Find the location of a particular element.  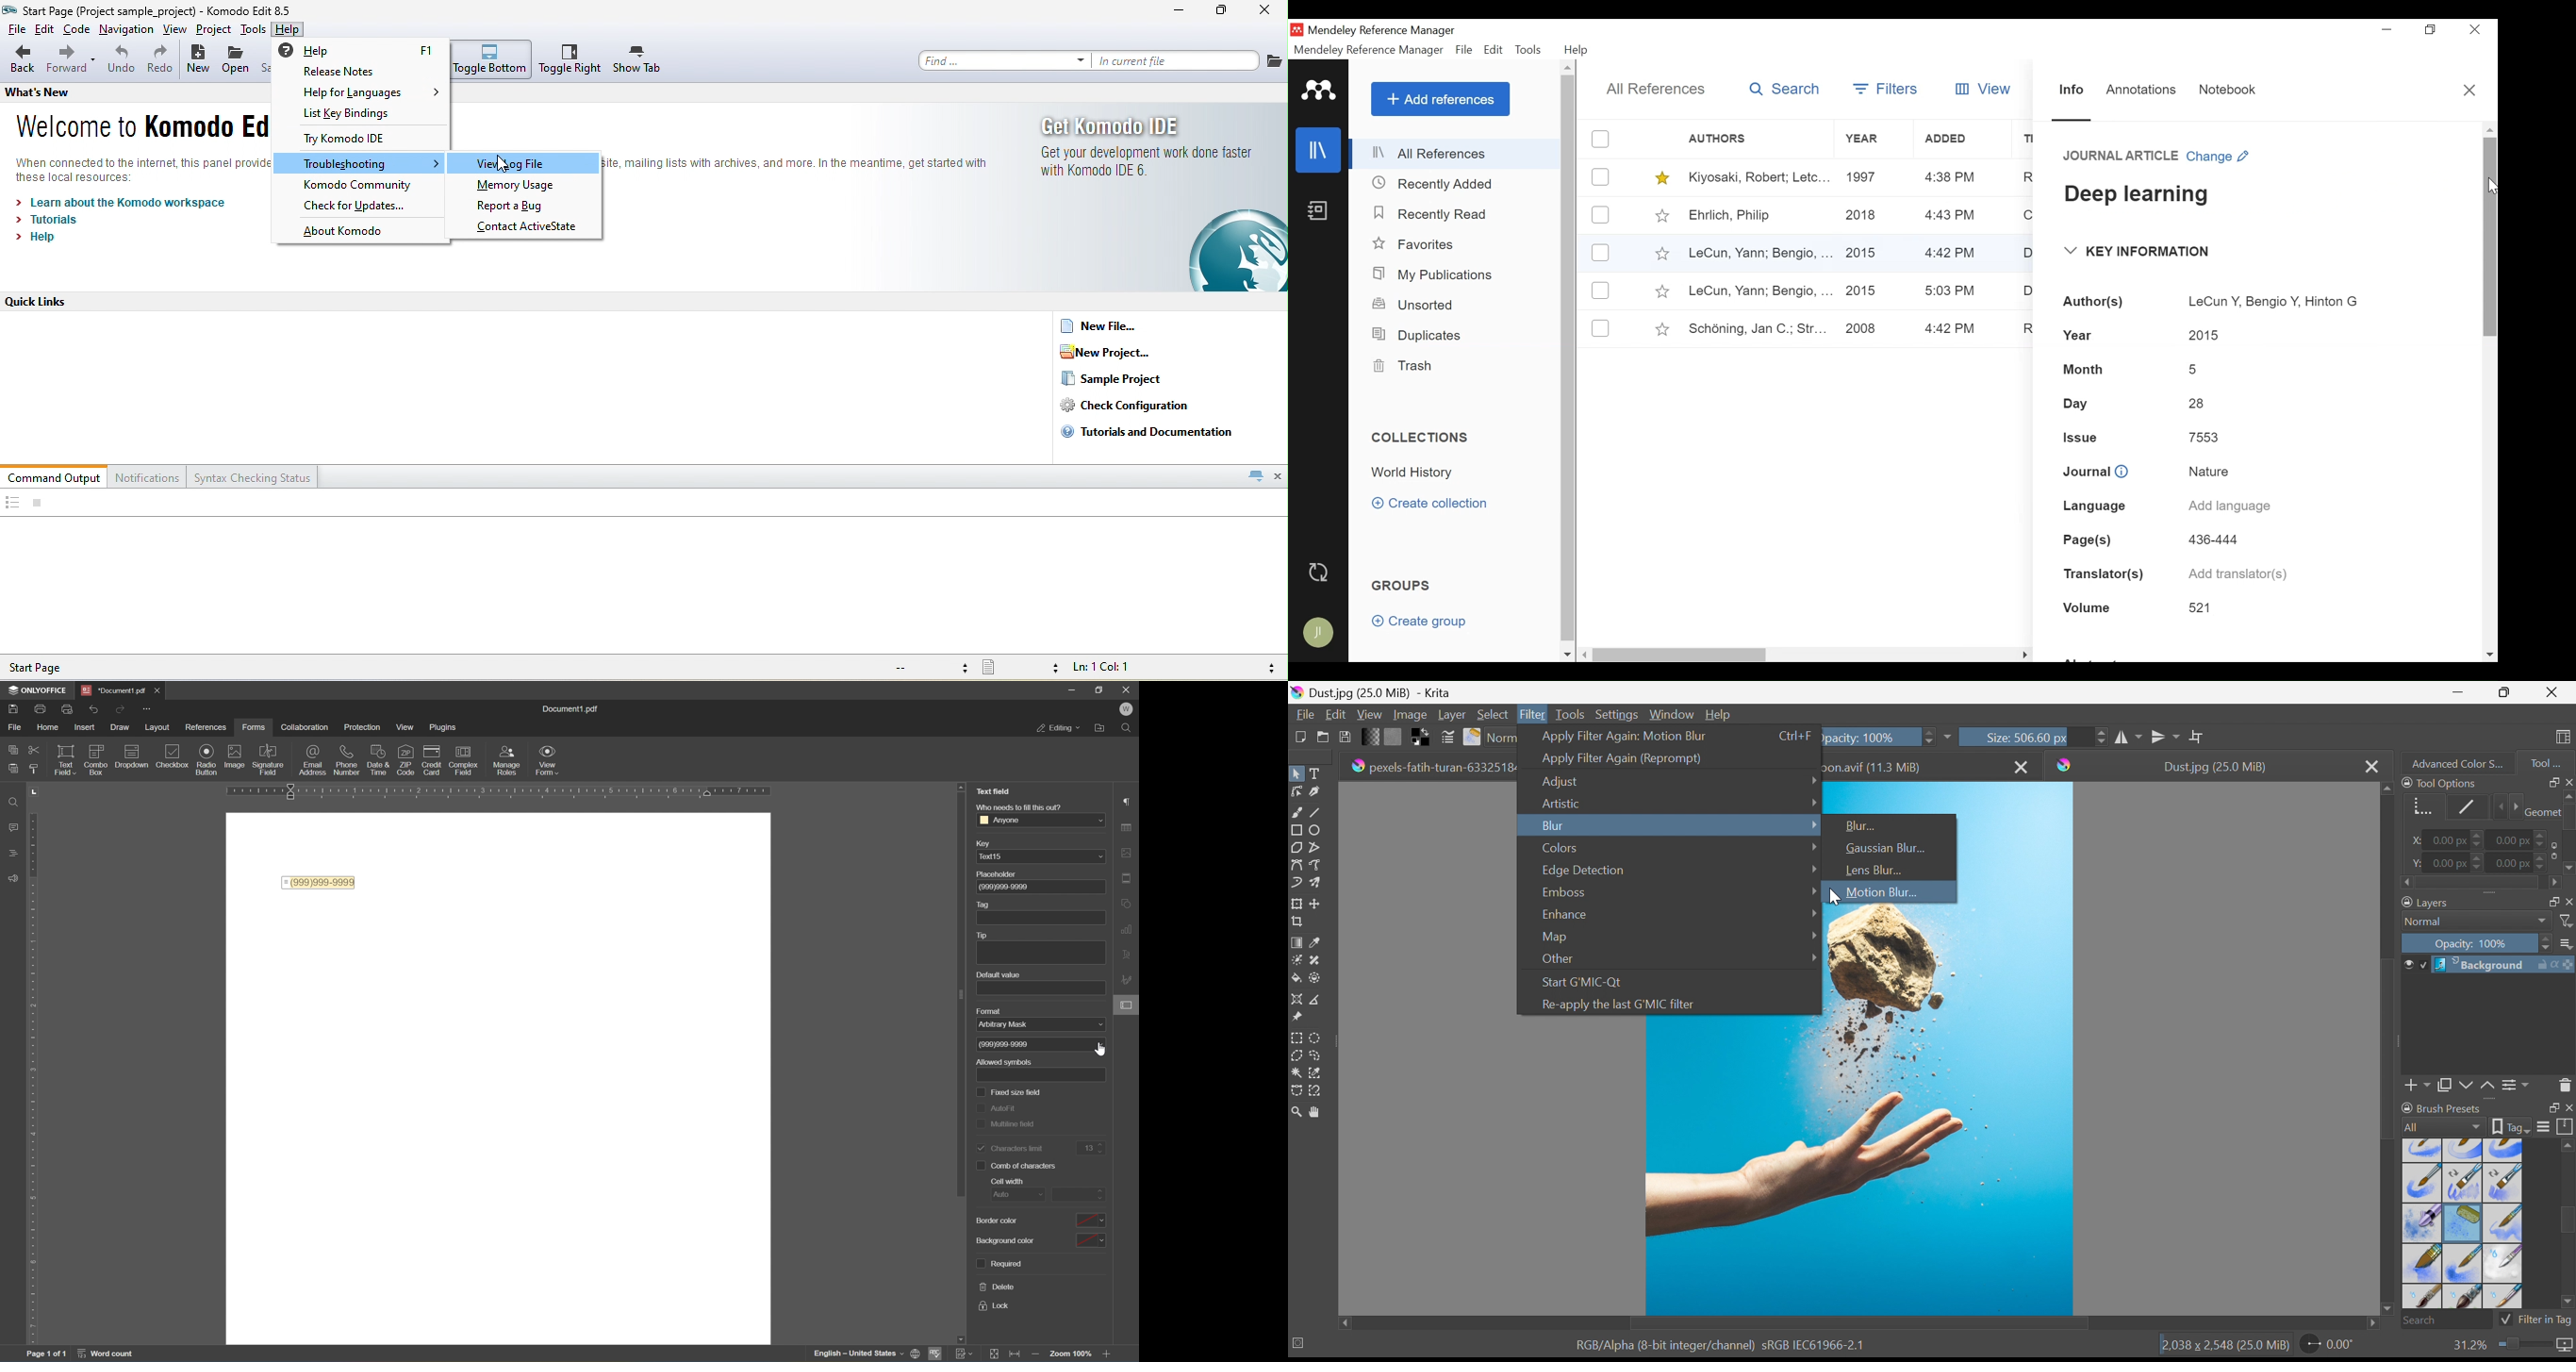

Drop Down is located at coordinates (1812, 778).